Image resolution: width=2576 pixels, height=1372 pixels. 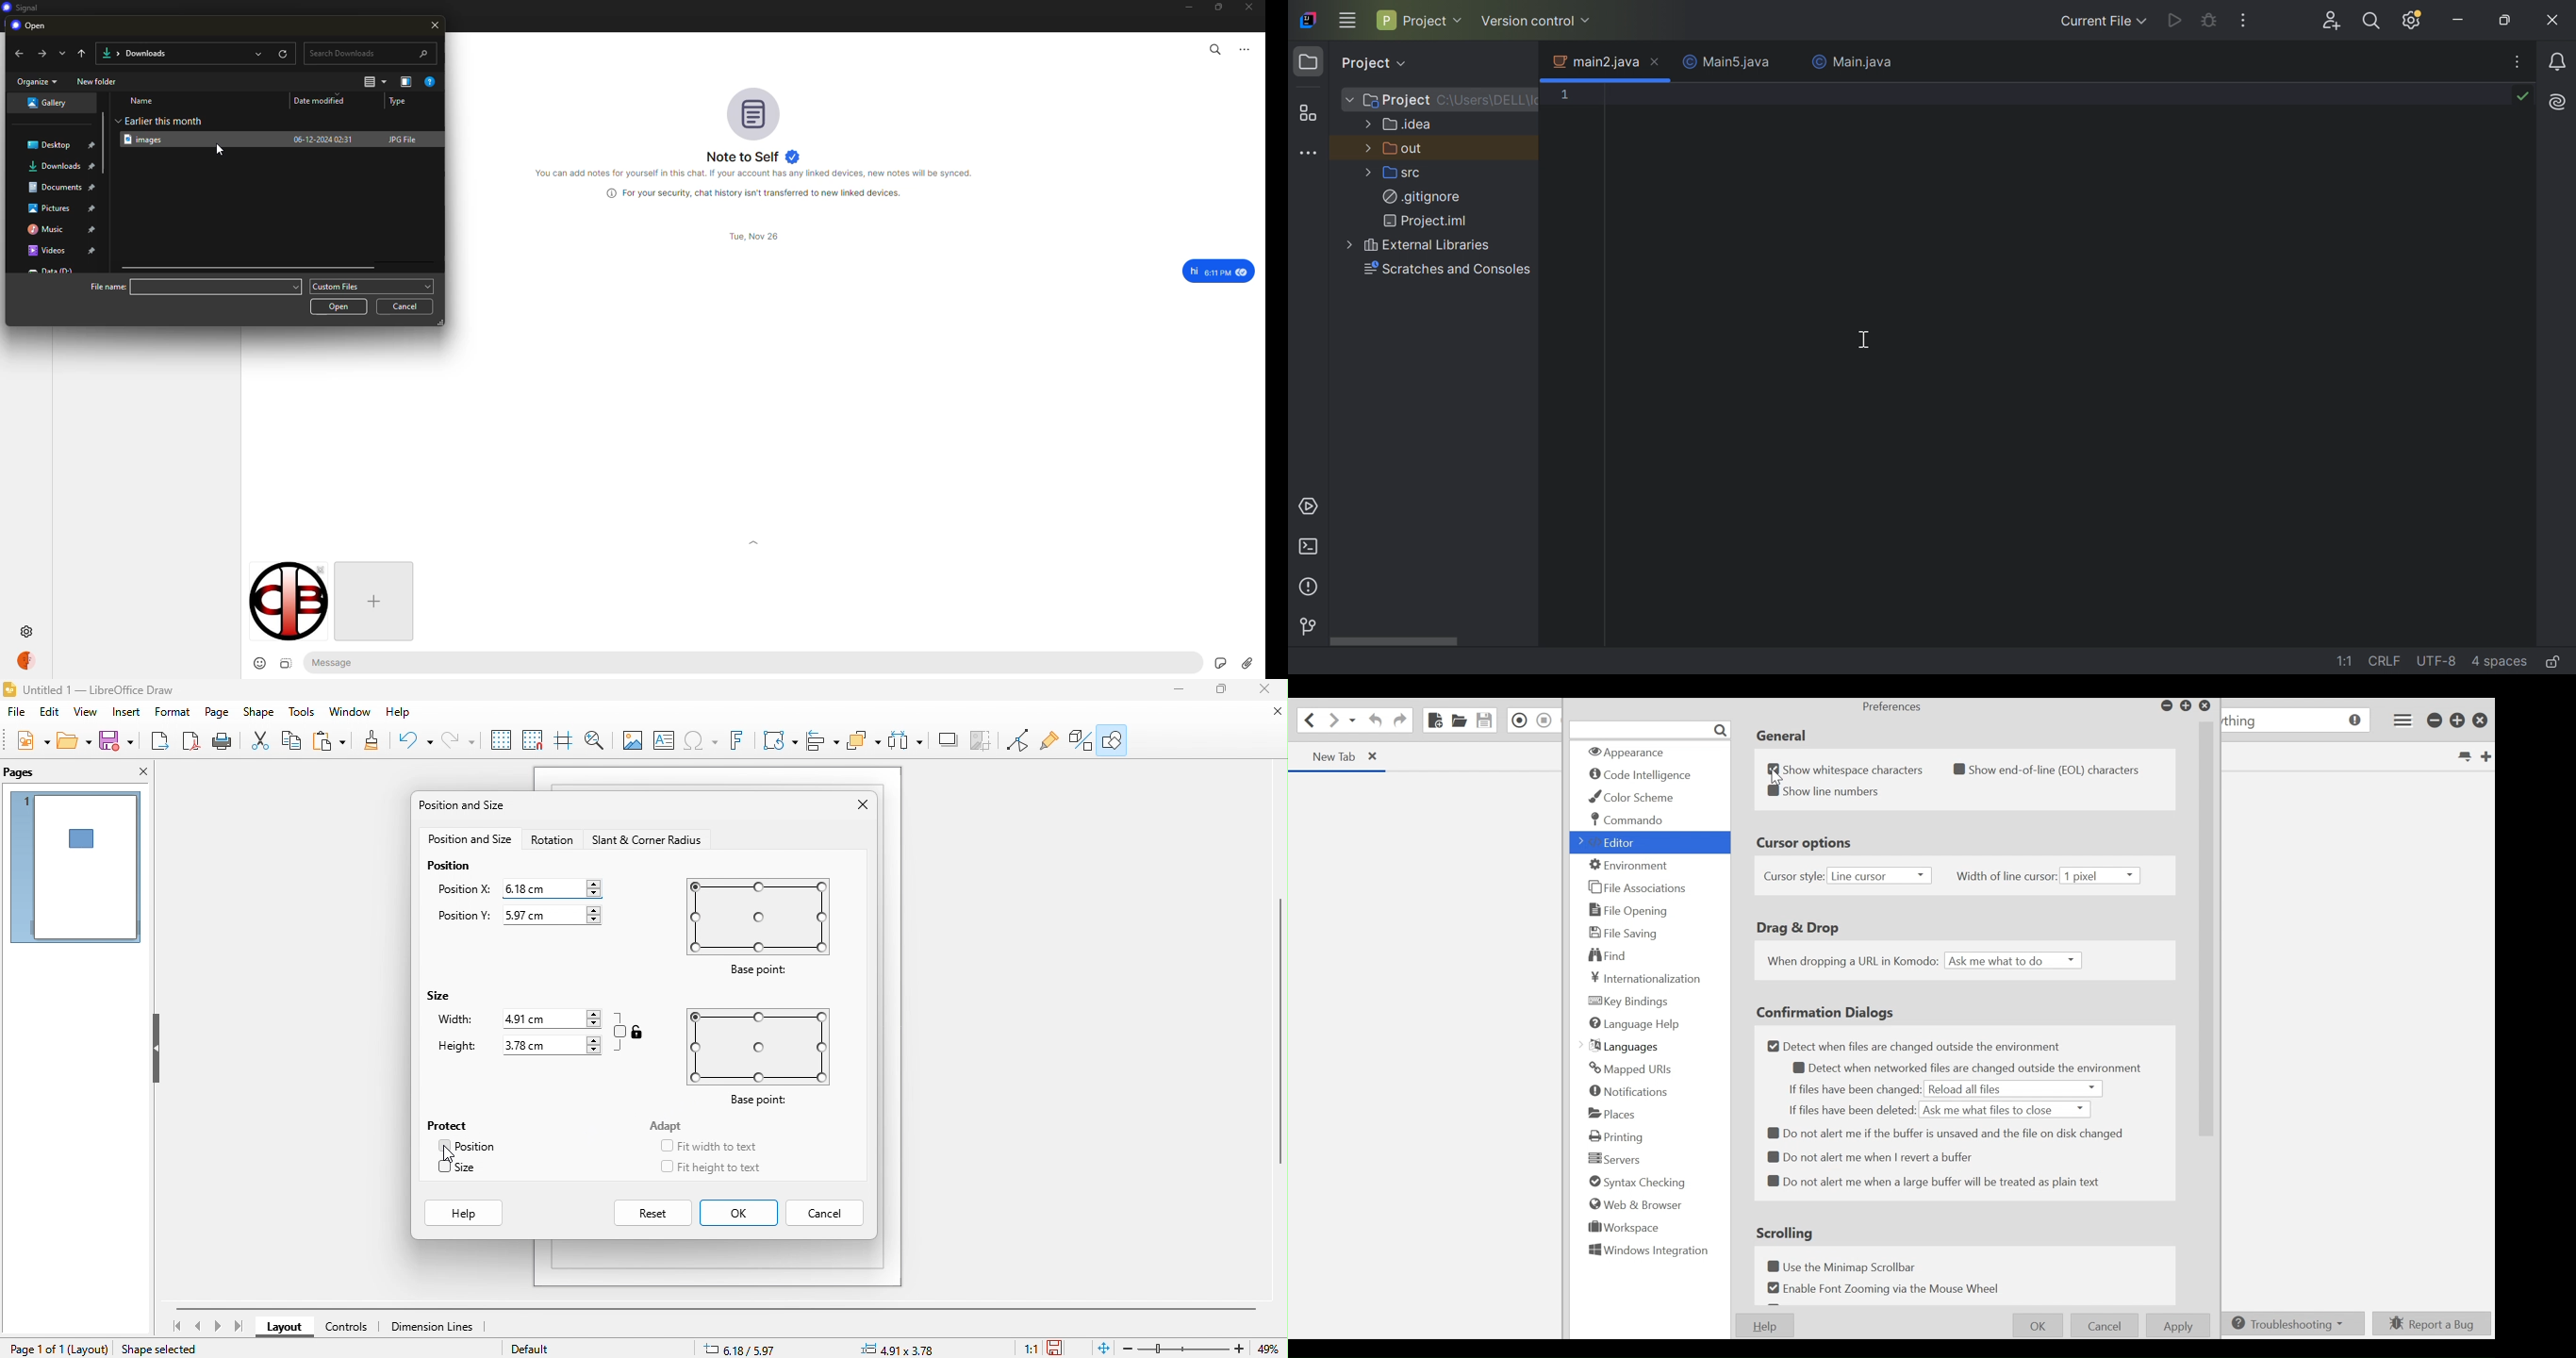 What do you see at coordinates (1311, 547) in the screenshot?
I see `Terminal` at bounding box center [1311, 547].